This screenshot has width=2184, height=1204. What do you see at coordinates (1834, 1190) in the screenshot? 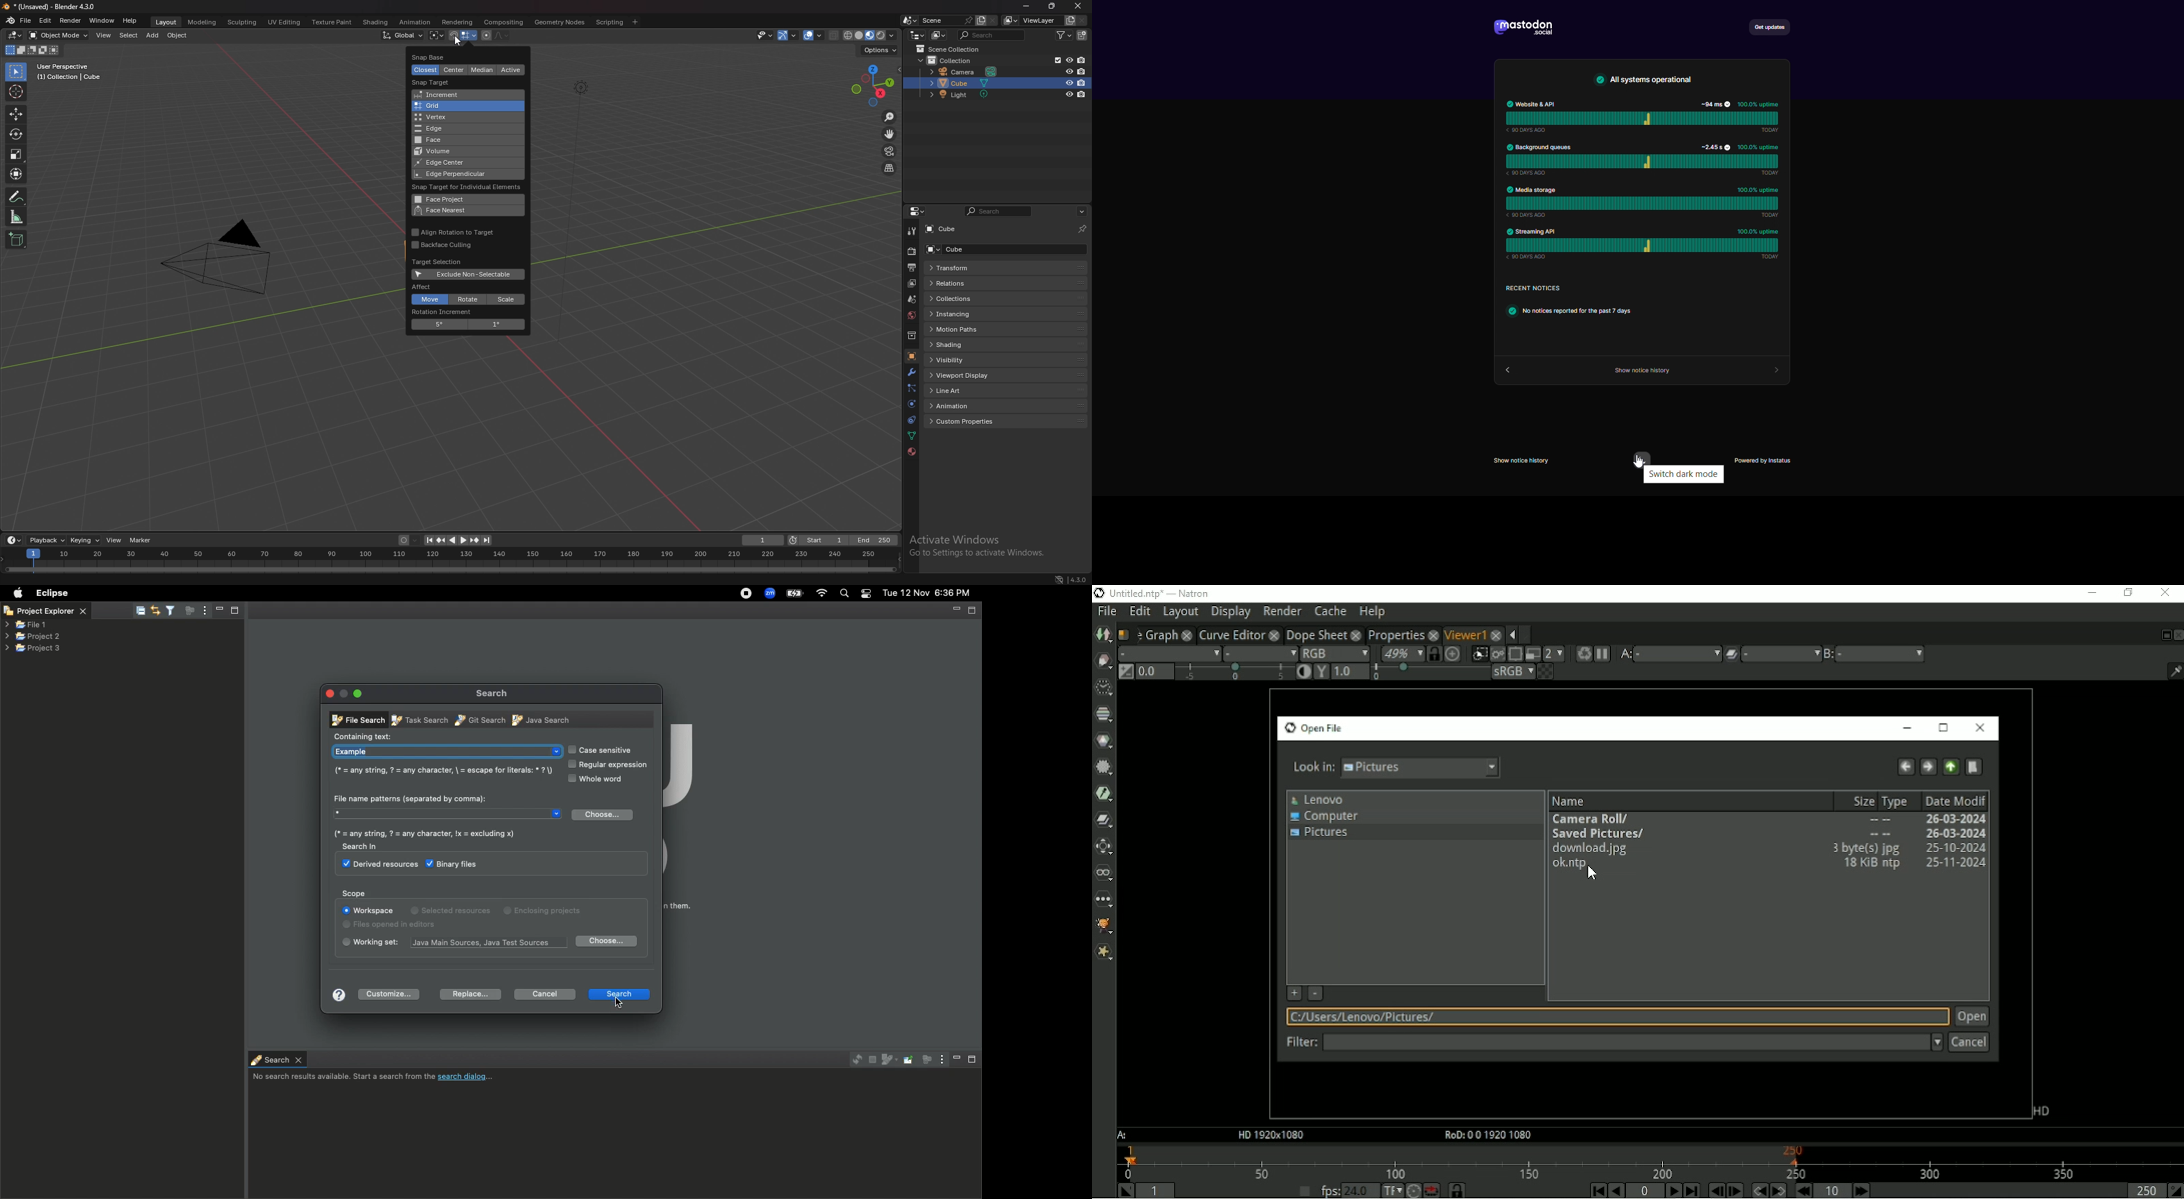
I see `Frame increment` at bounding box center [1834, 1190].